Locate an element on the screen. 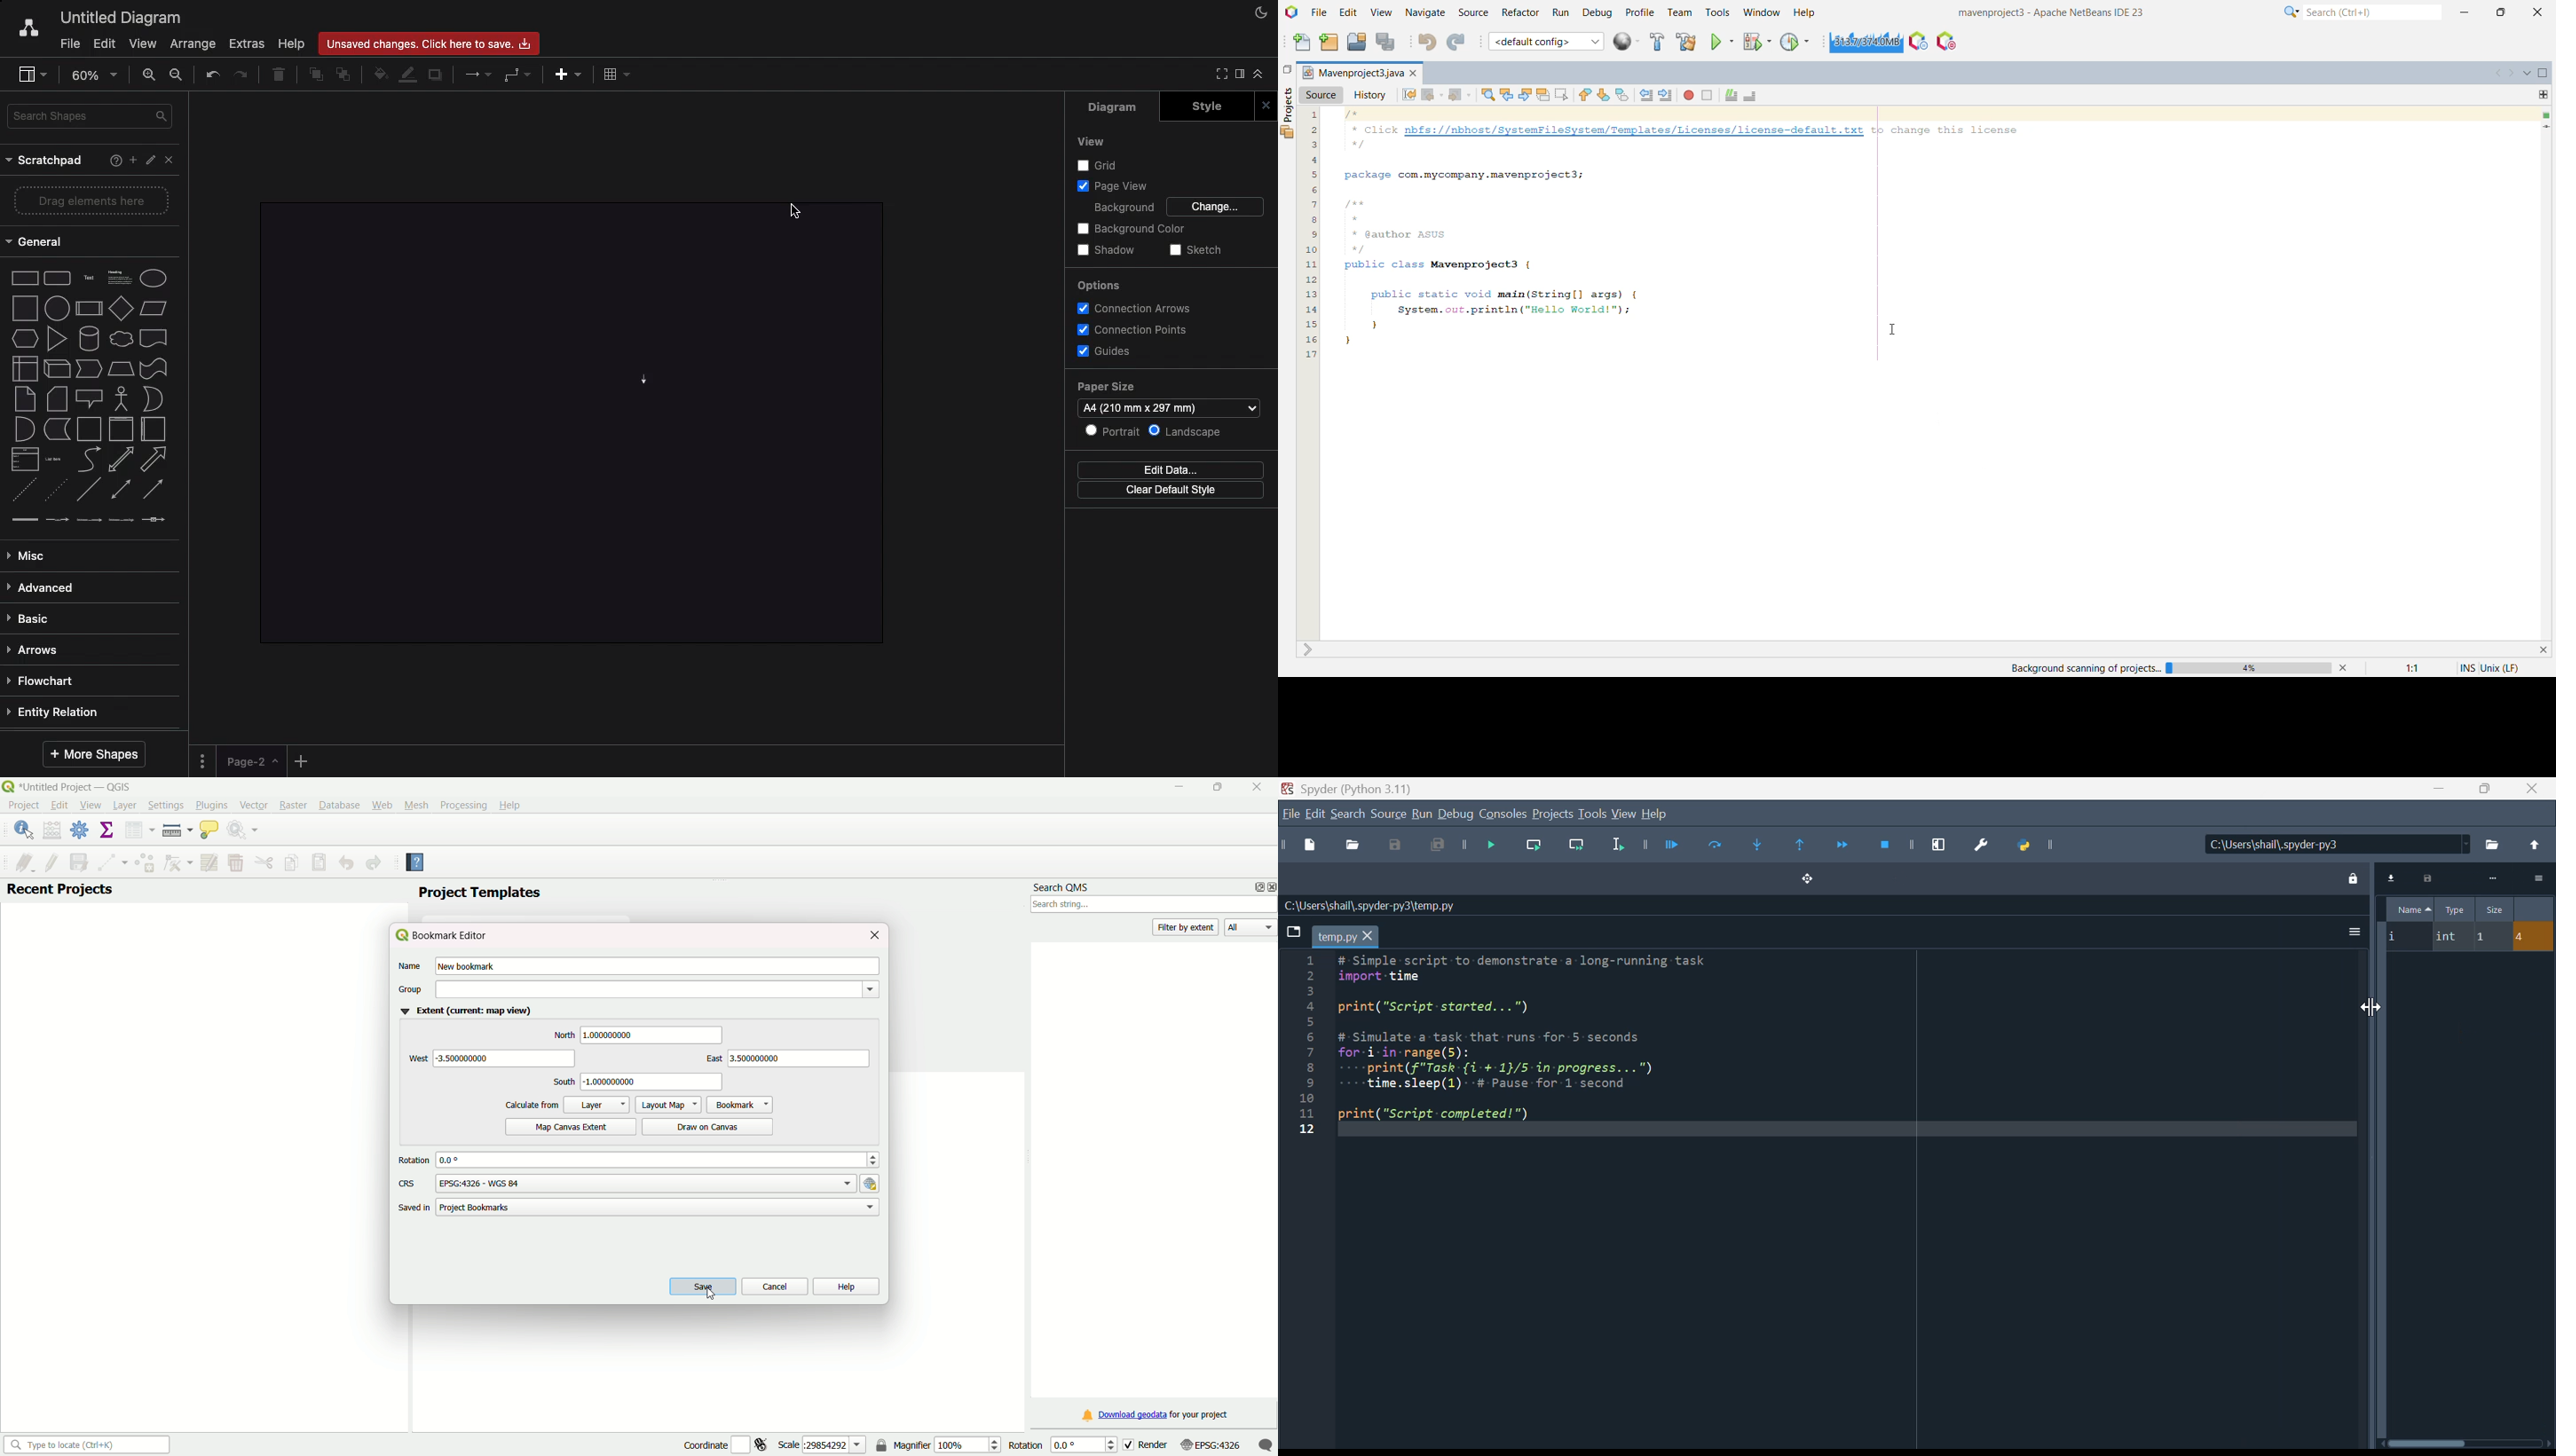 This screenshot has height=1456, width=2576. Debug is located at coordinates (1456, 815).